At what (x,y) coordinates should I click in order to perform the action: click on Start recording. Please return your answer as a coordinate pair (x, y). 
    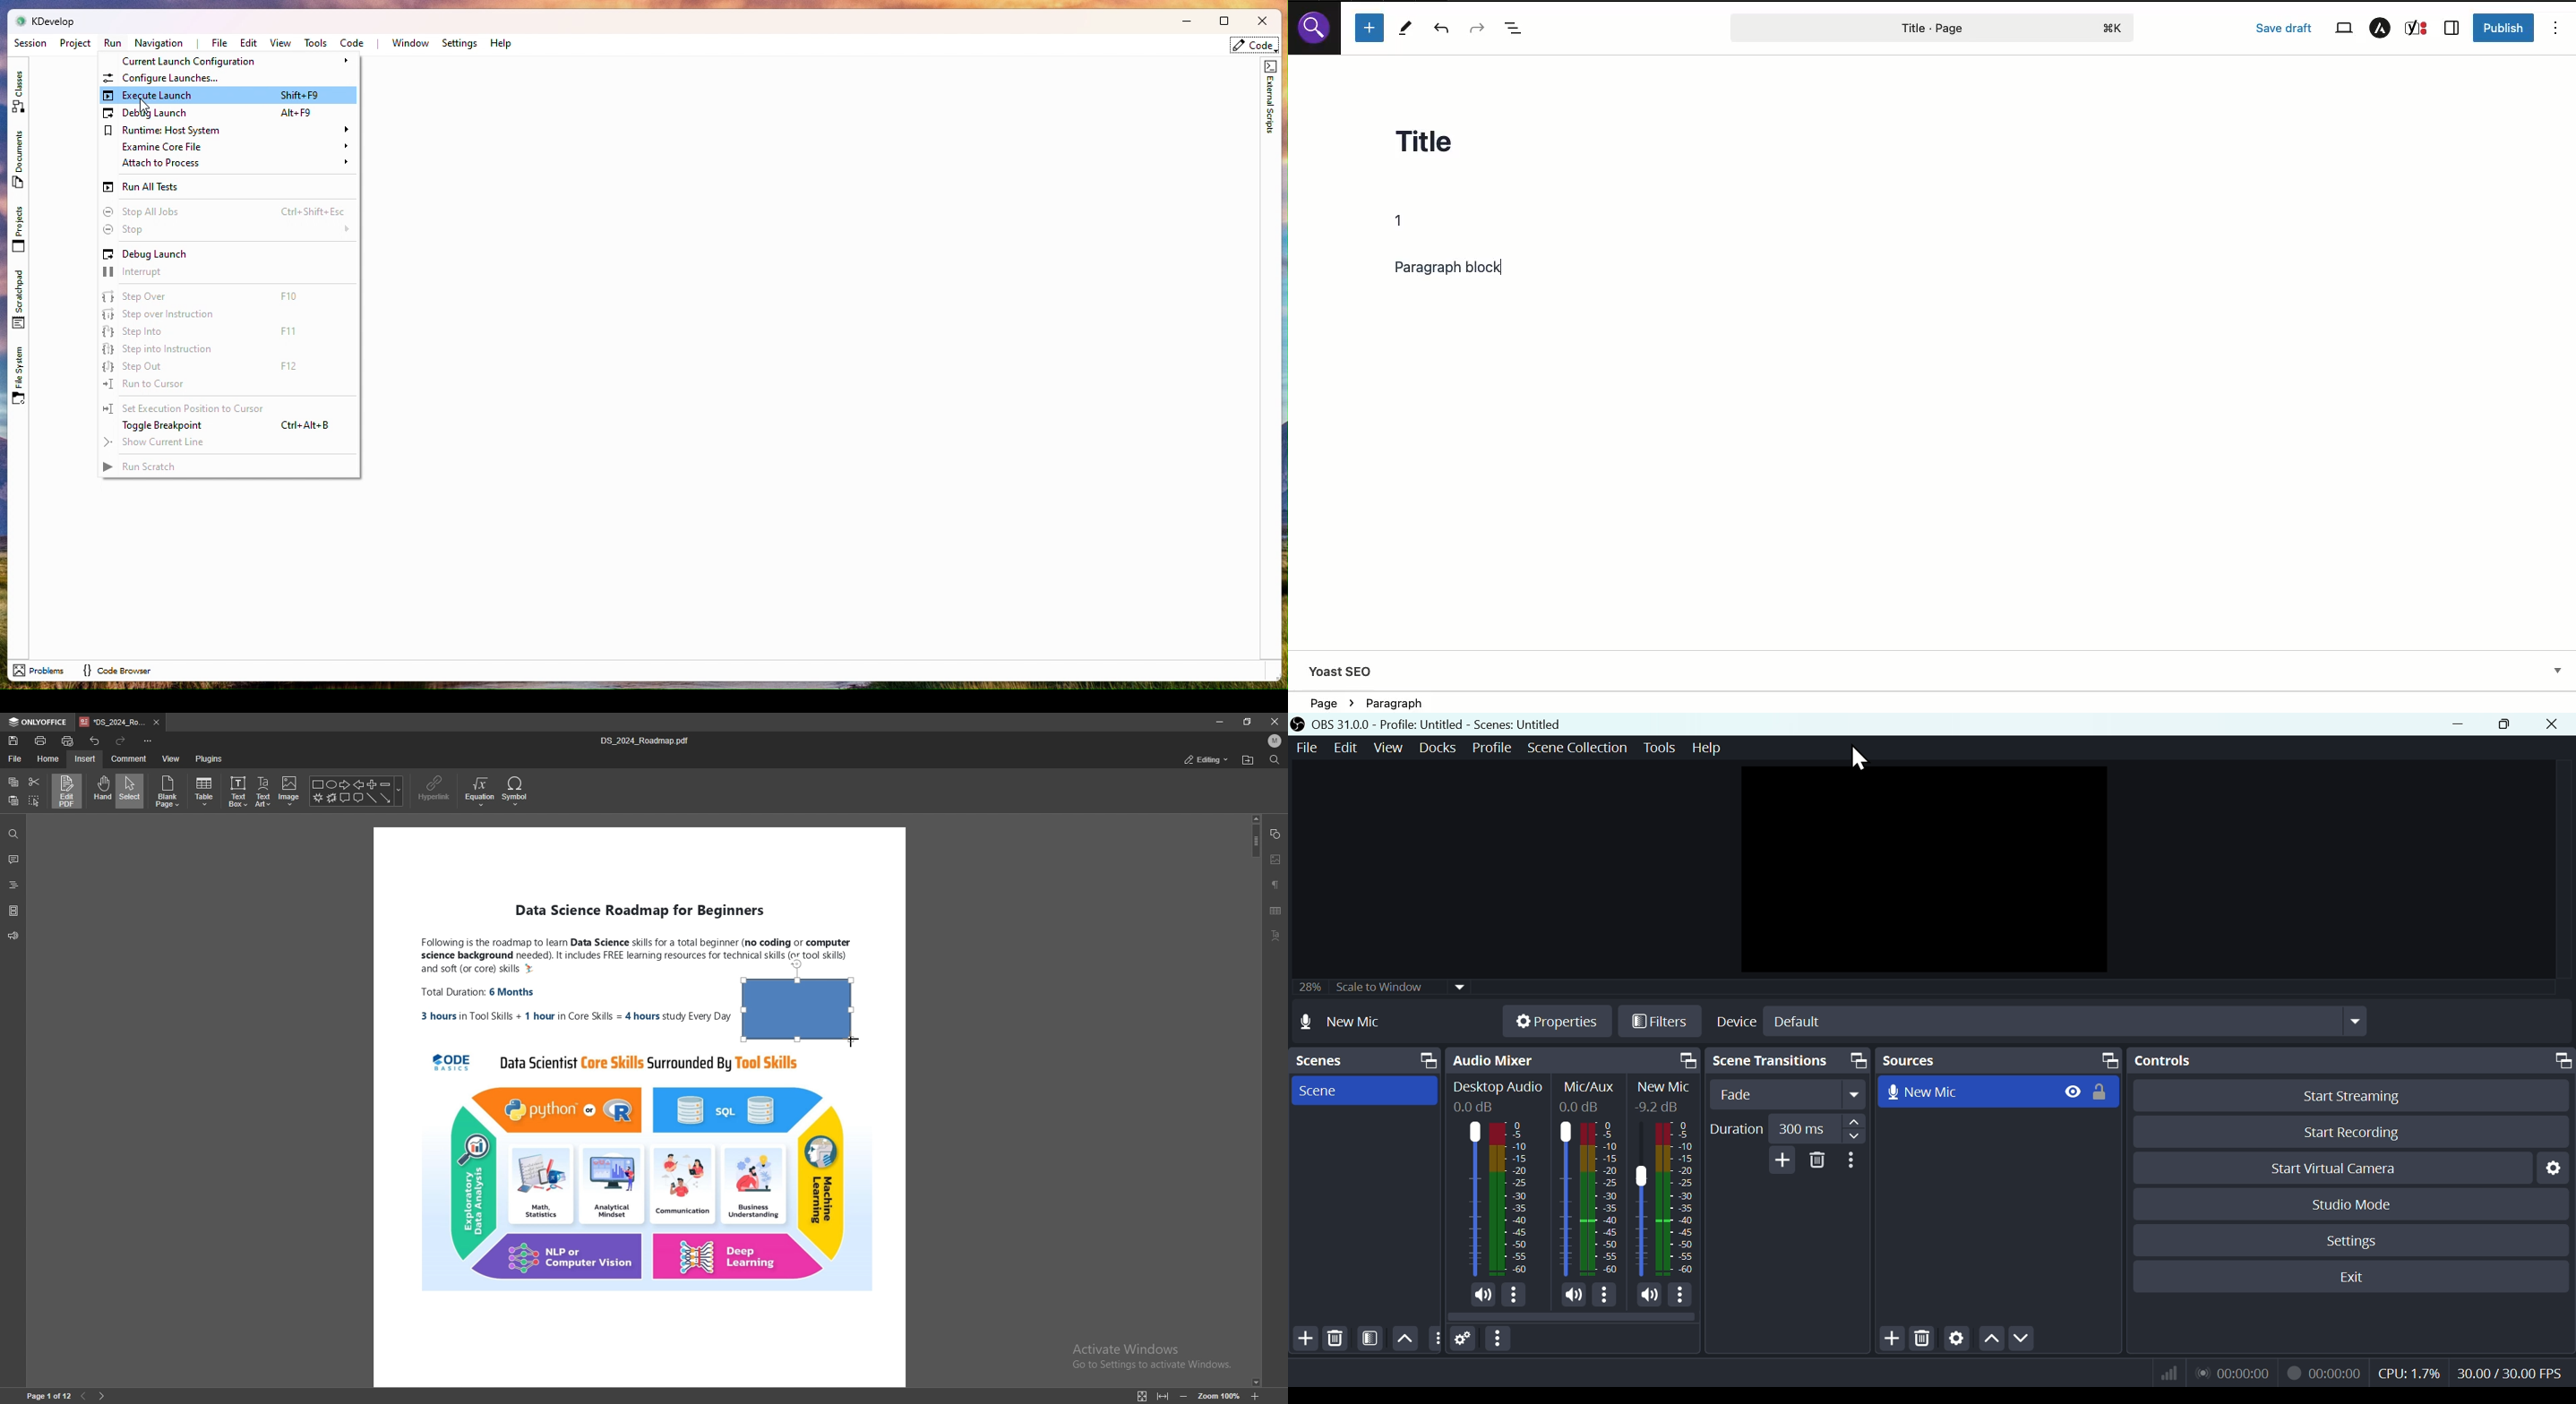
    Looking at the image, I should click on (2353, 1132).